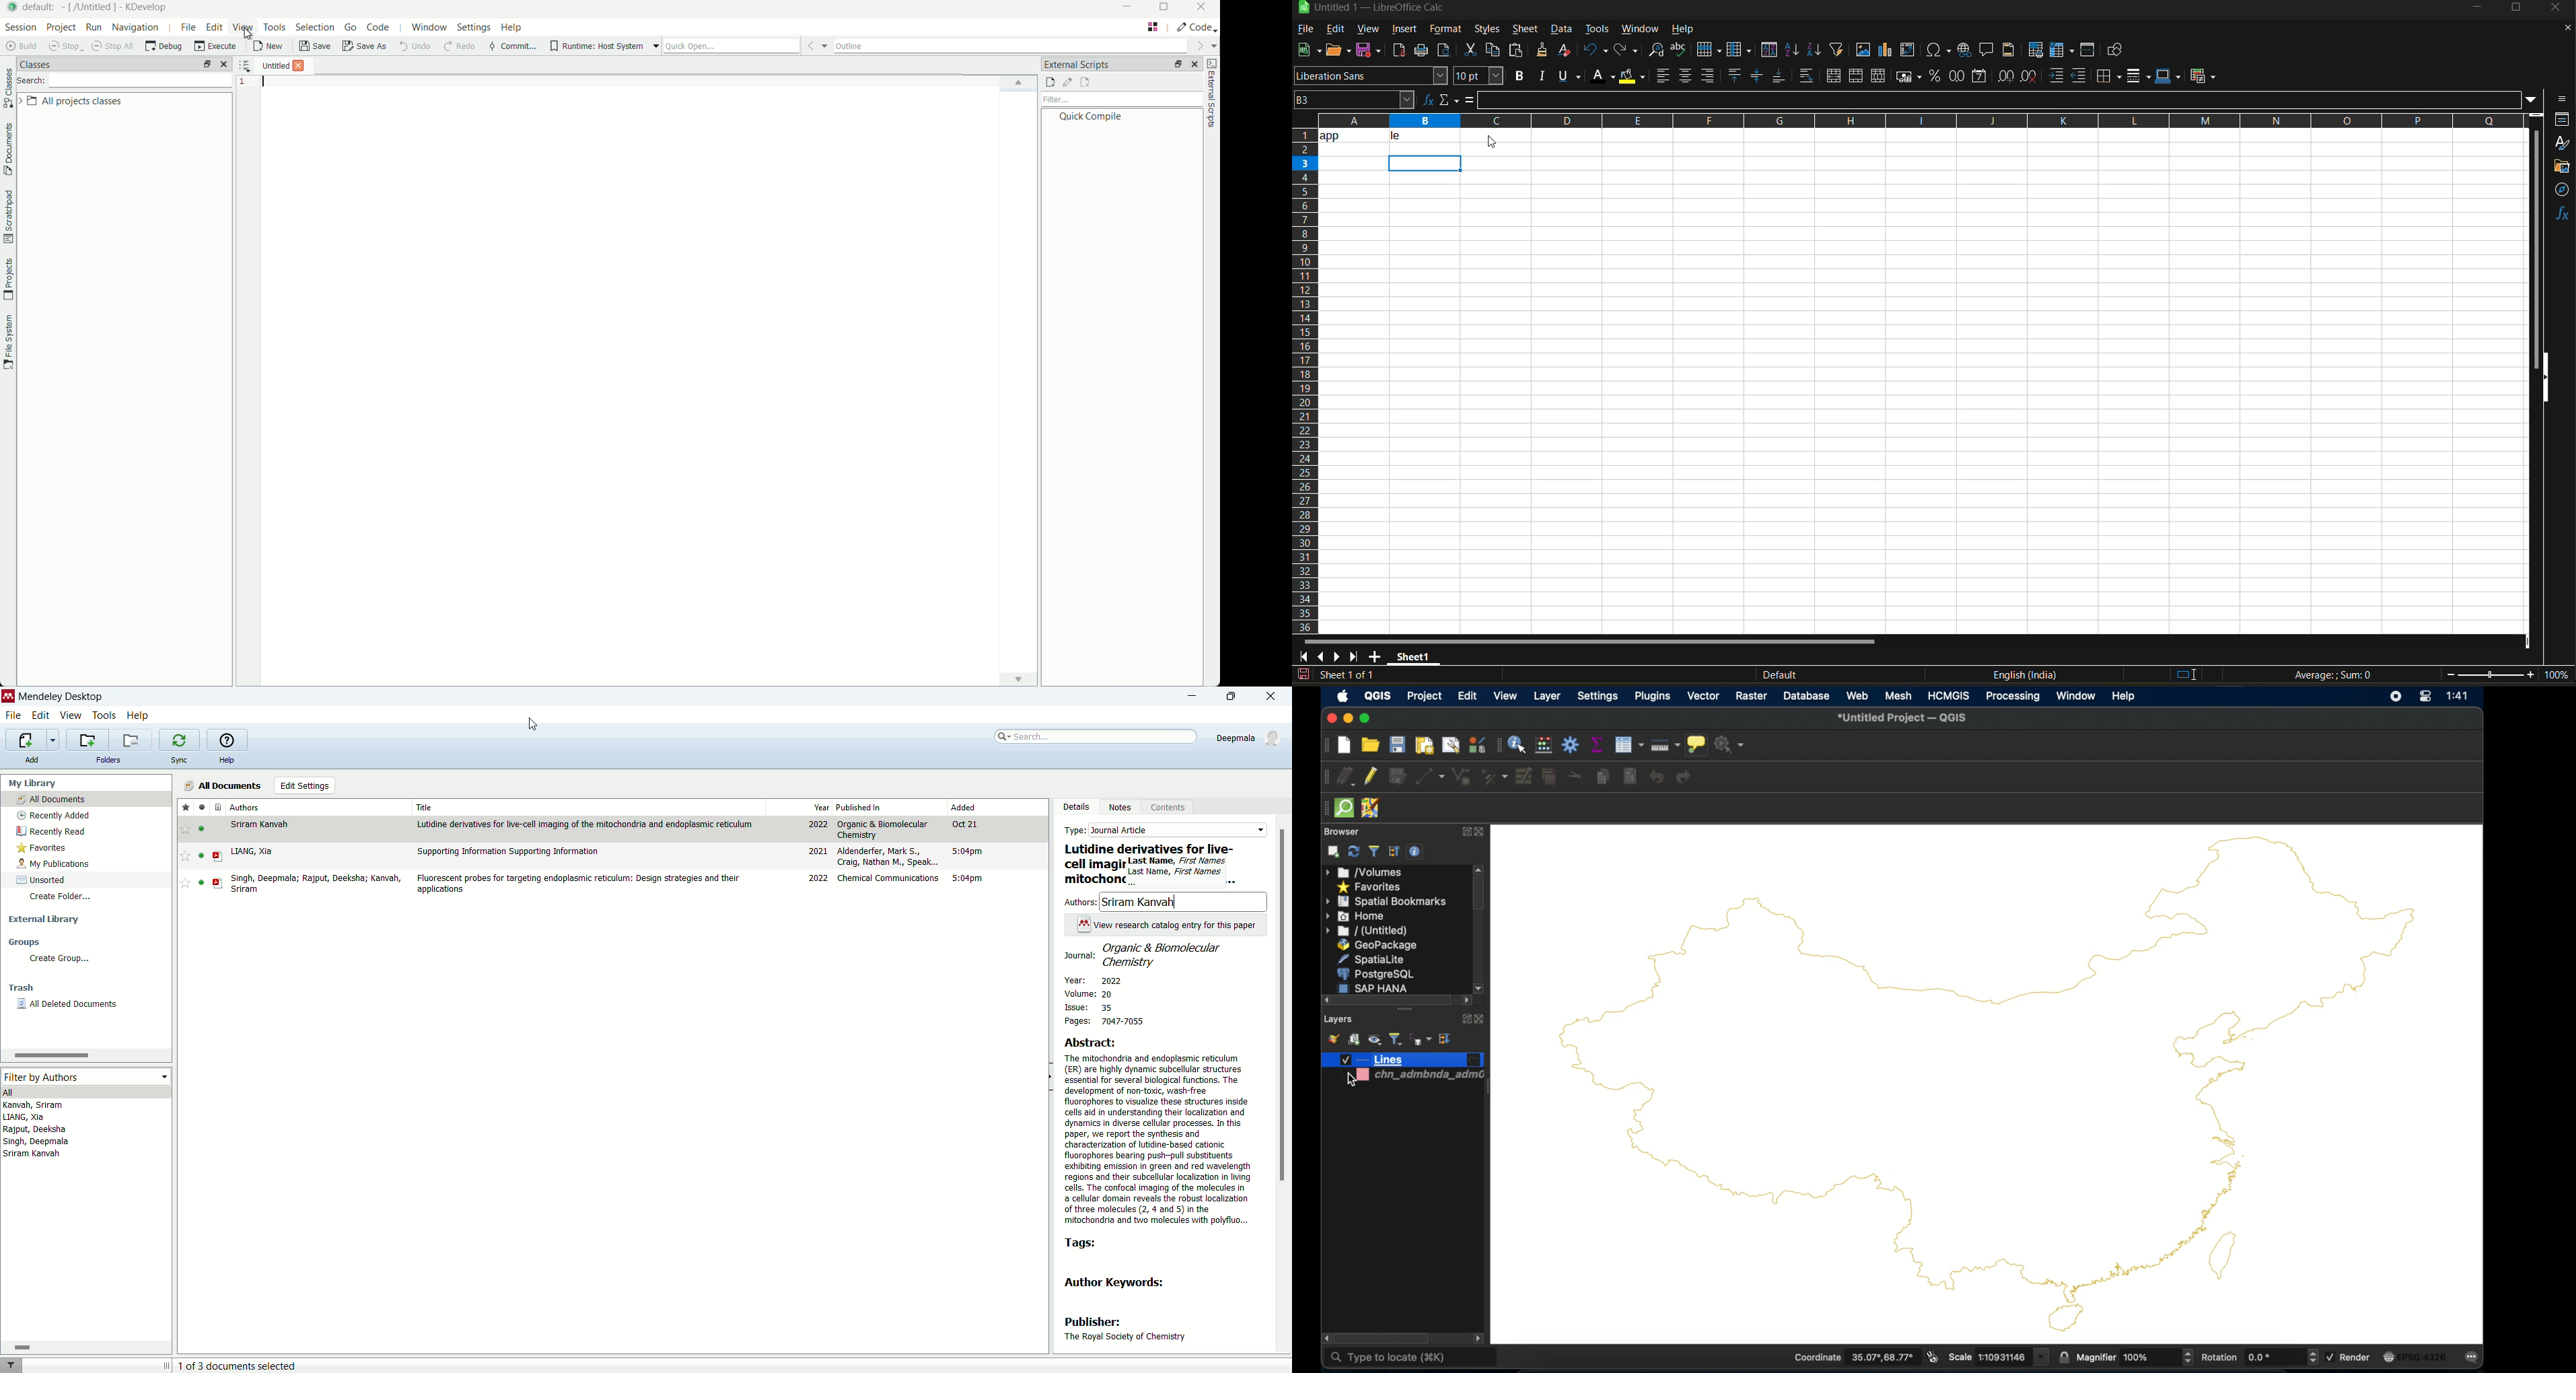  I want to click on documents type, so click(218, 807).